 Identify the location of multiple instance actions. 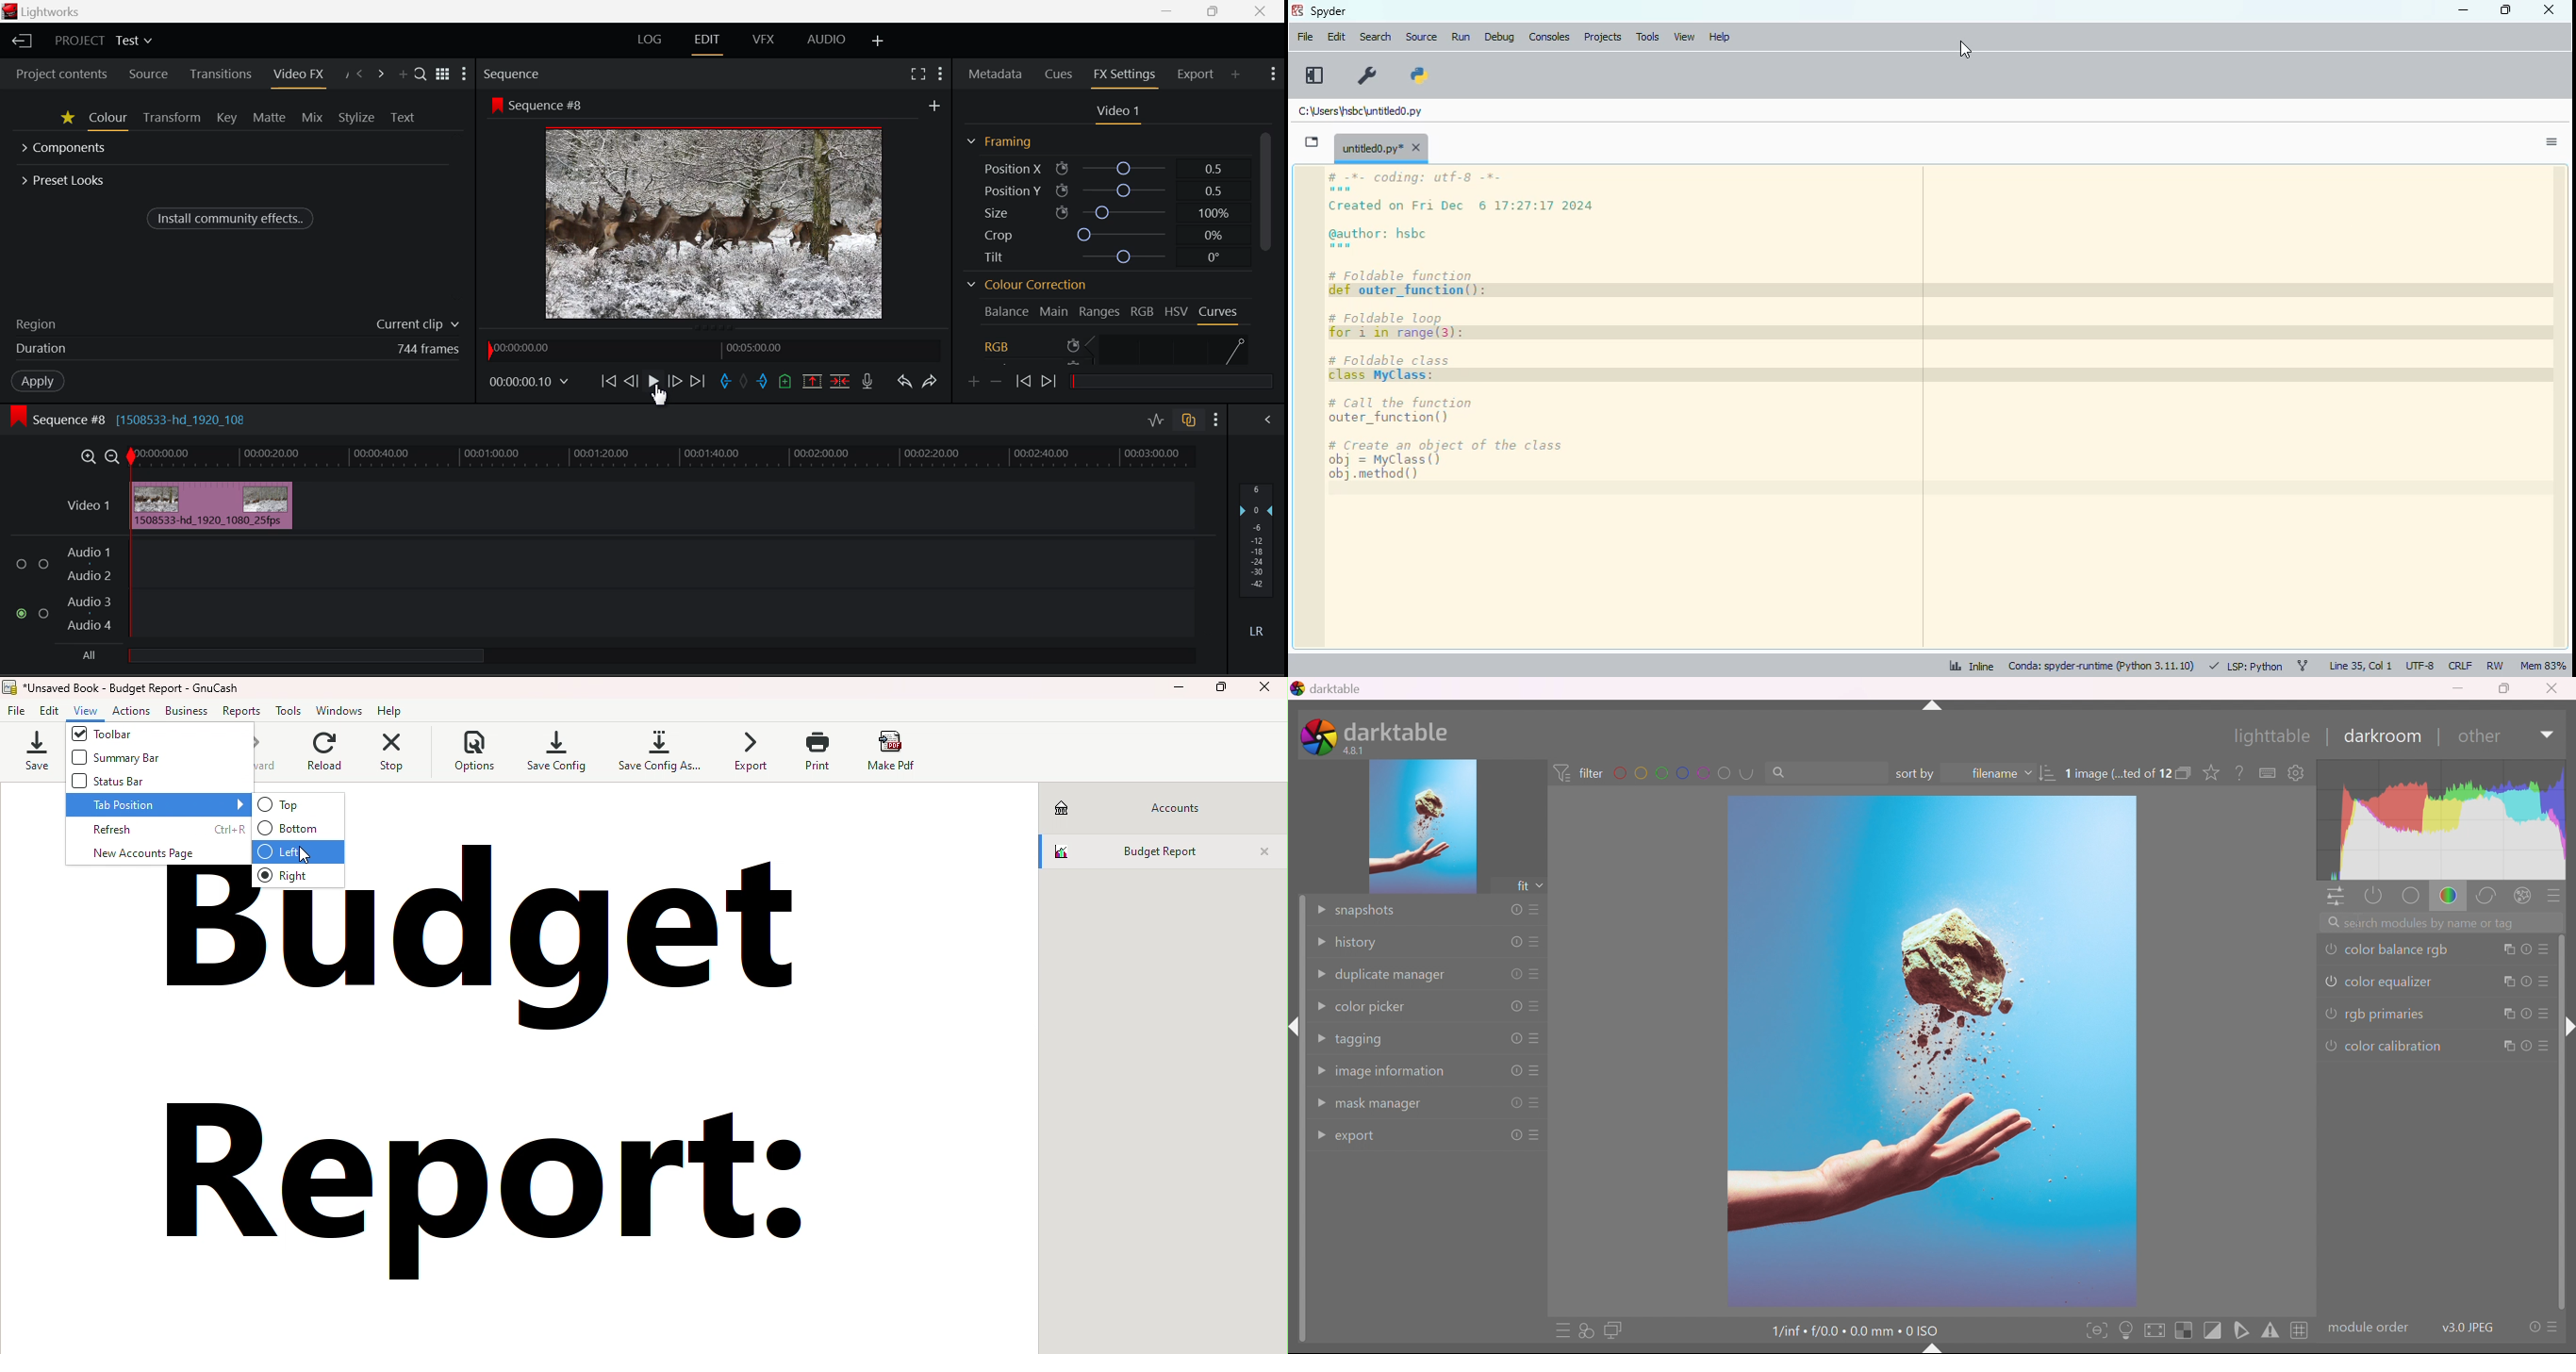
(2506, 983).